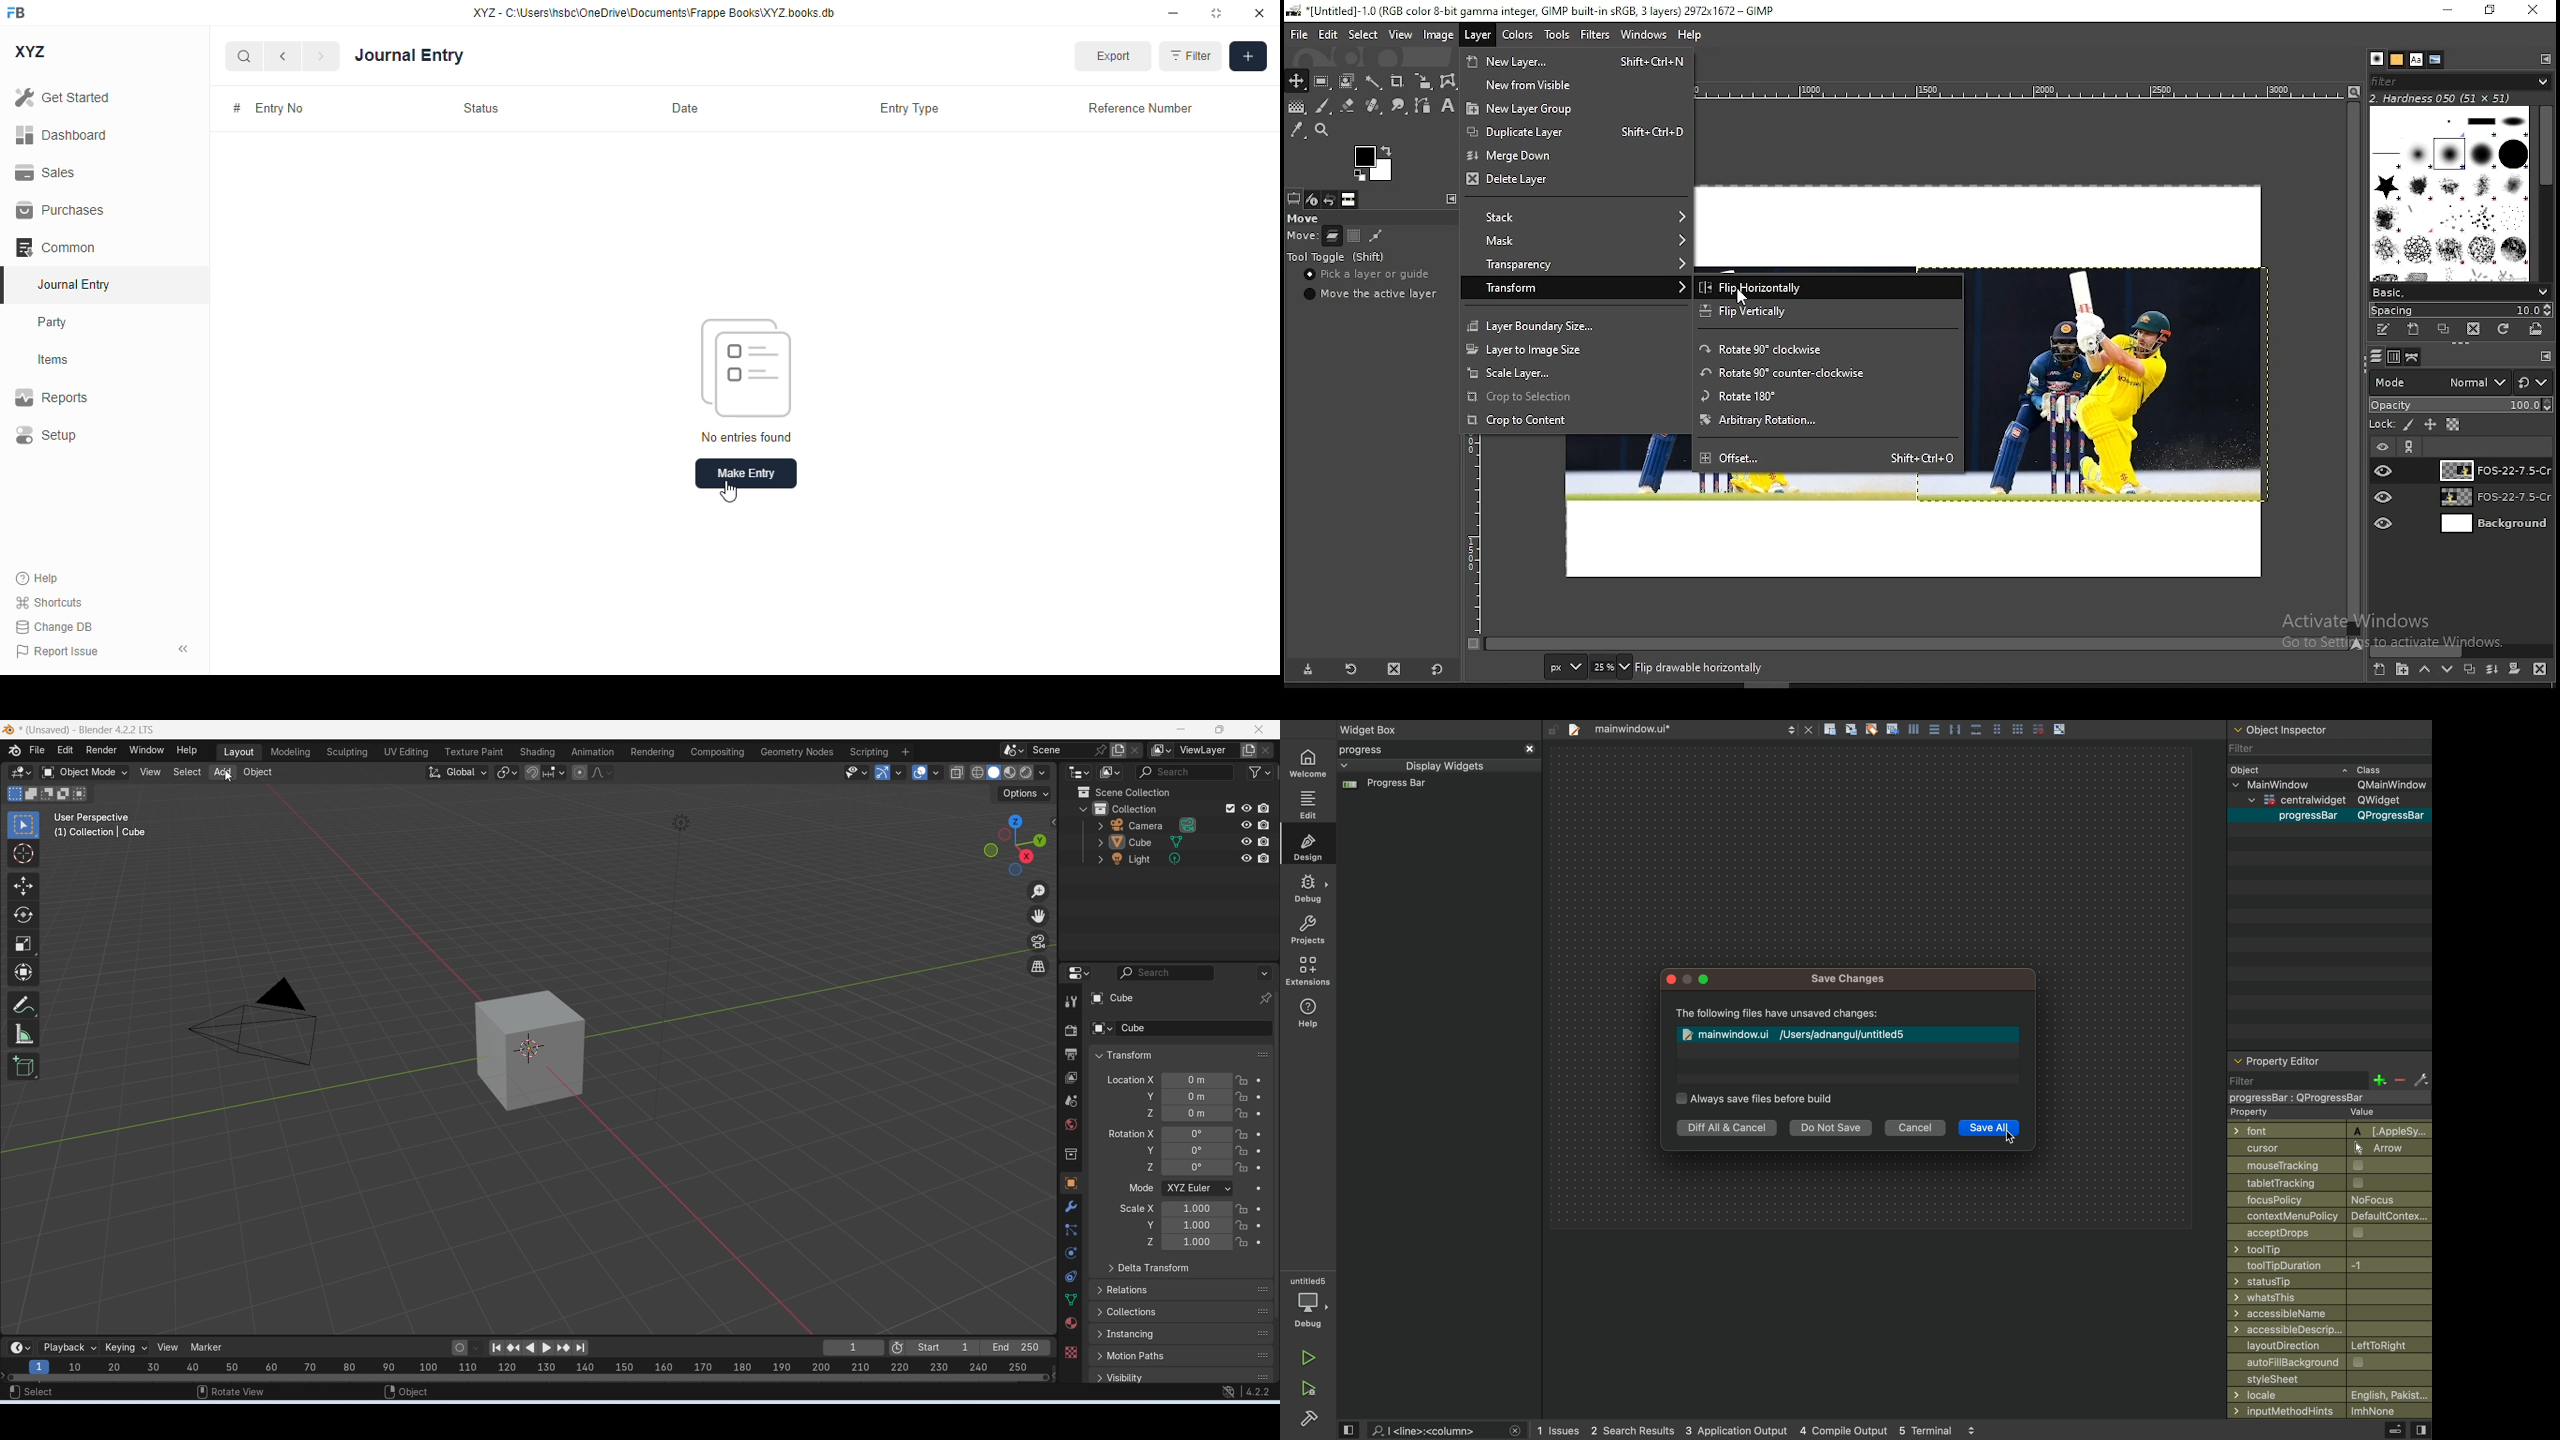 The image size is (2576, 1456). Describe the element at coordinates (1140, 108) in the screenshot. I see `reference number` at that location.